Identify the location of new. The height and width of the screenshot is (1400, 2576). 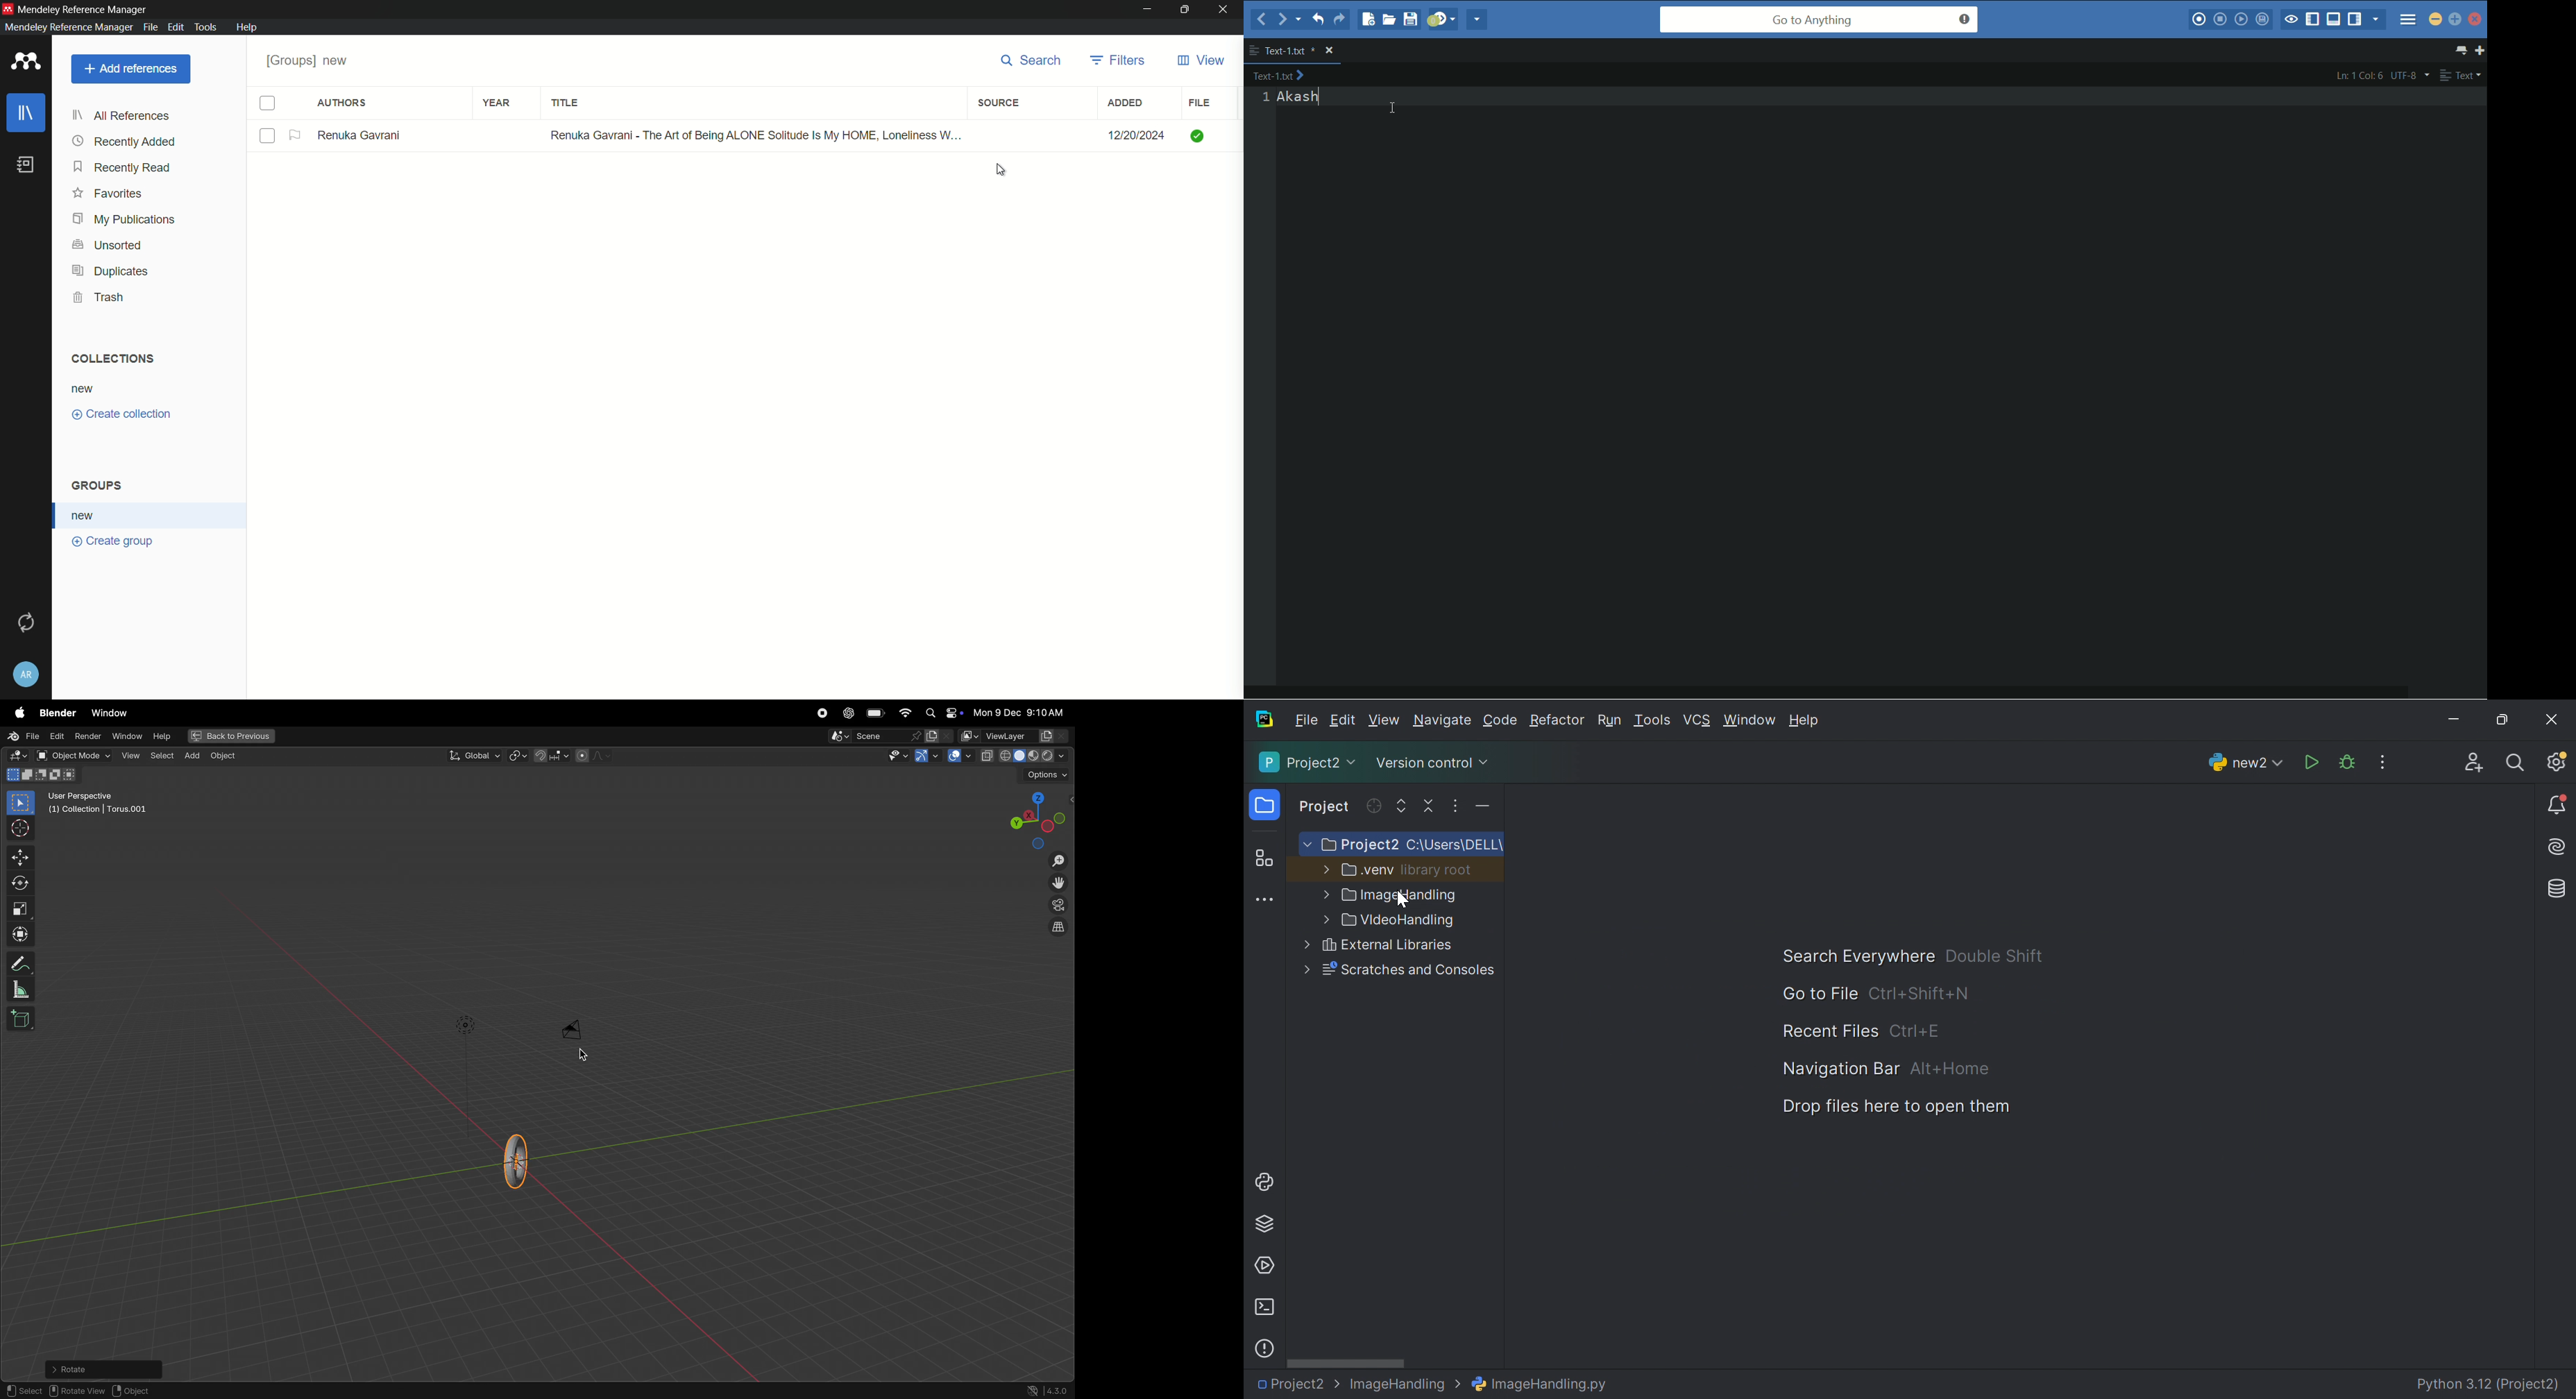
(86, 516).